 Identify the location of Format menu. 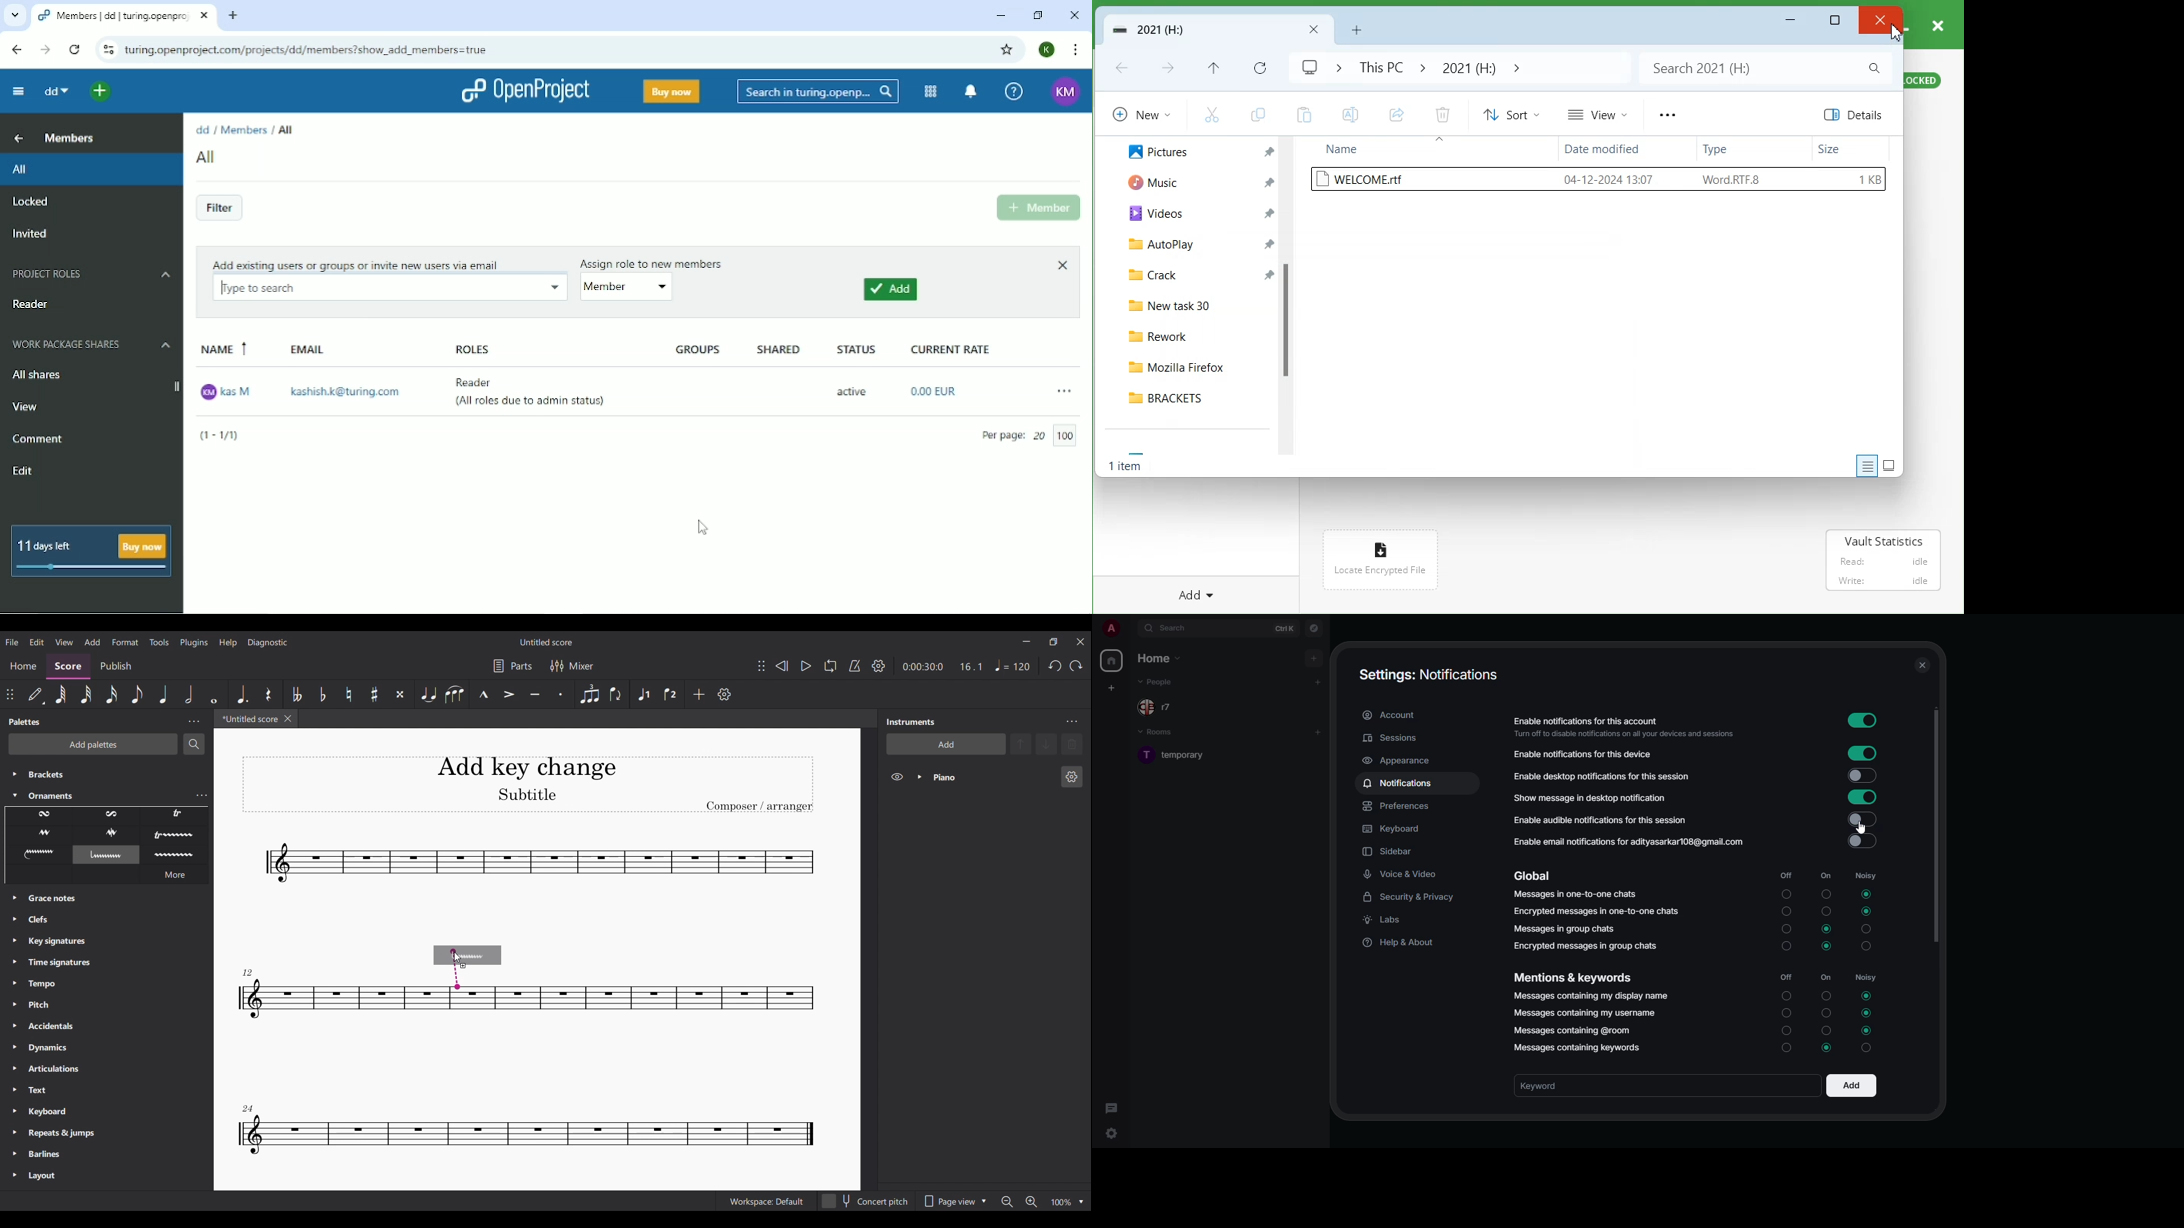
(126, 642).